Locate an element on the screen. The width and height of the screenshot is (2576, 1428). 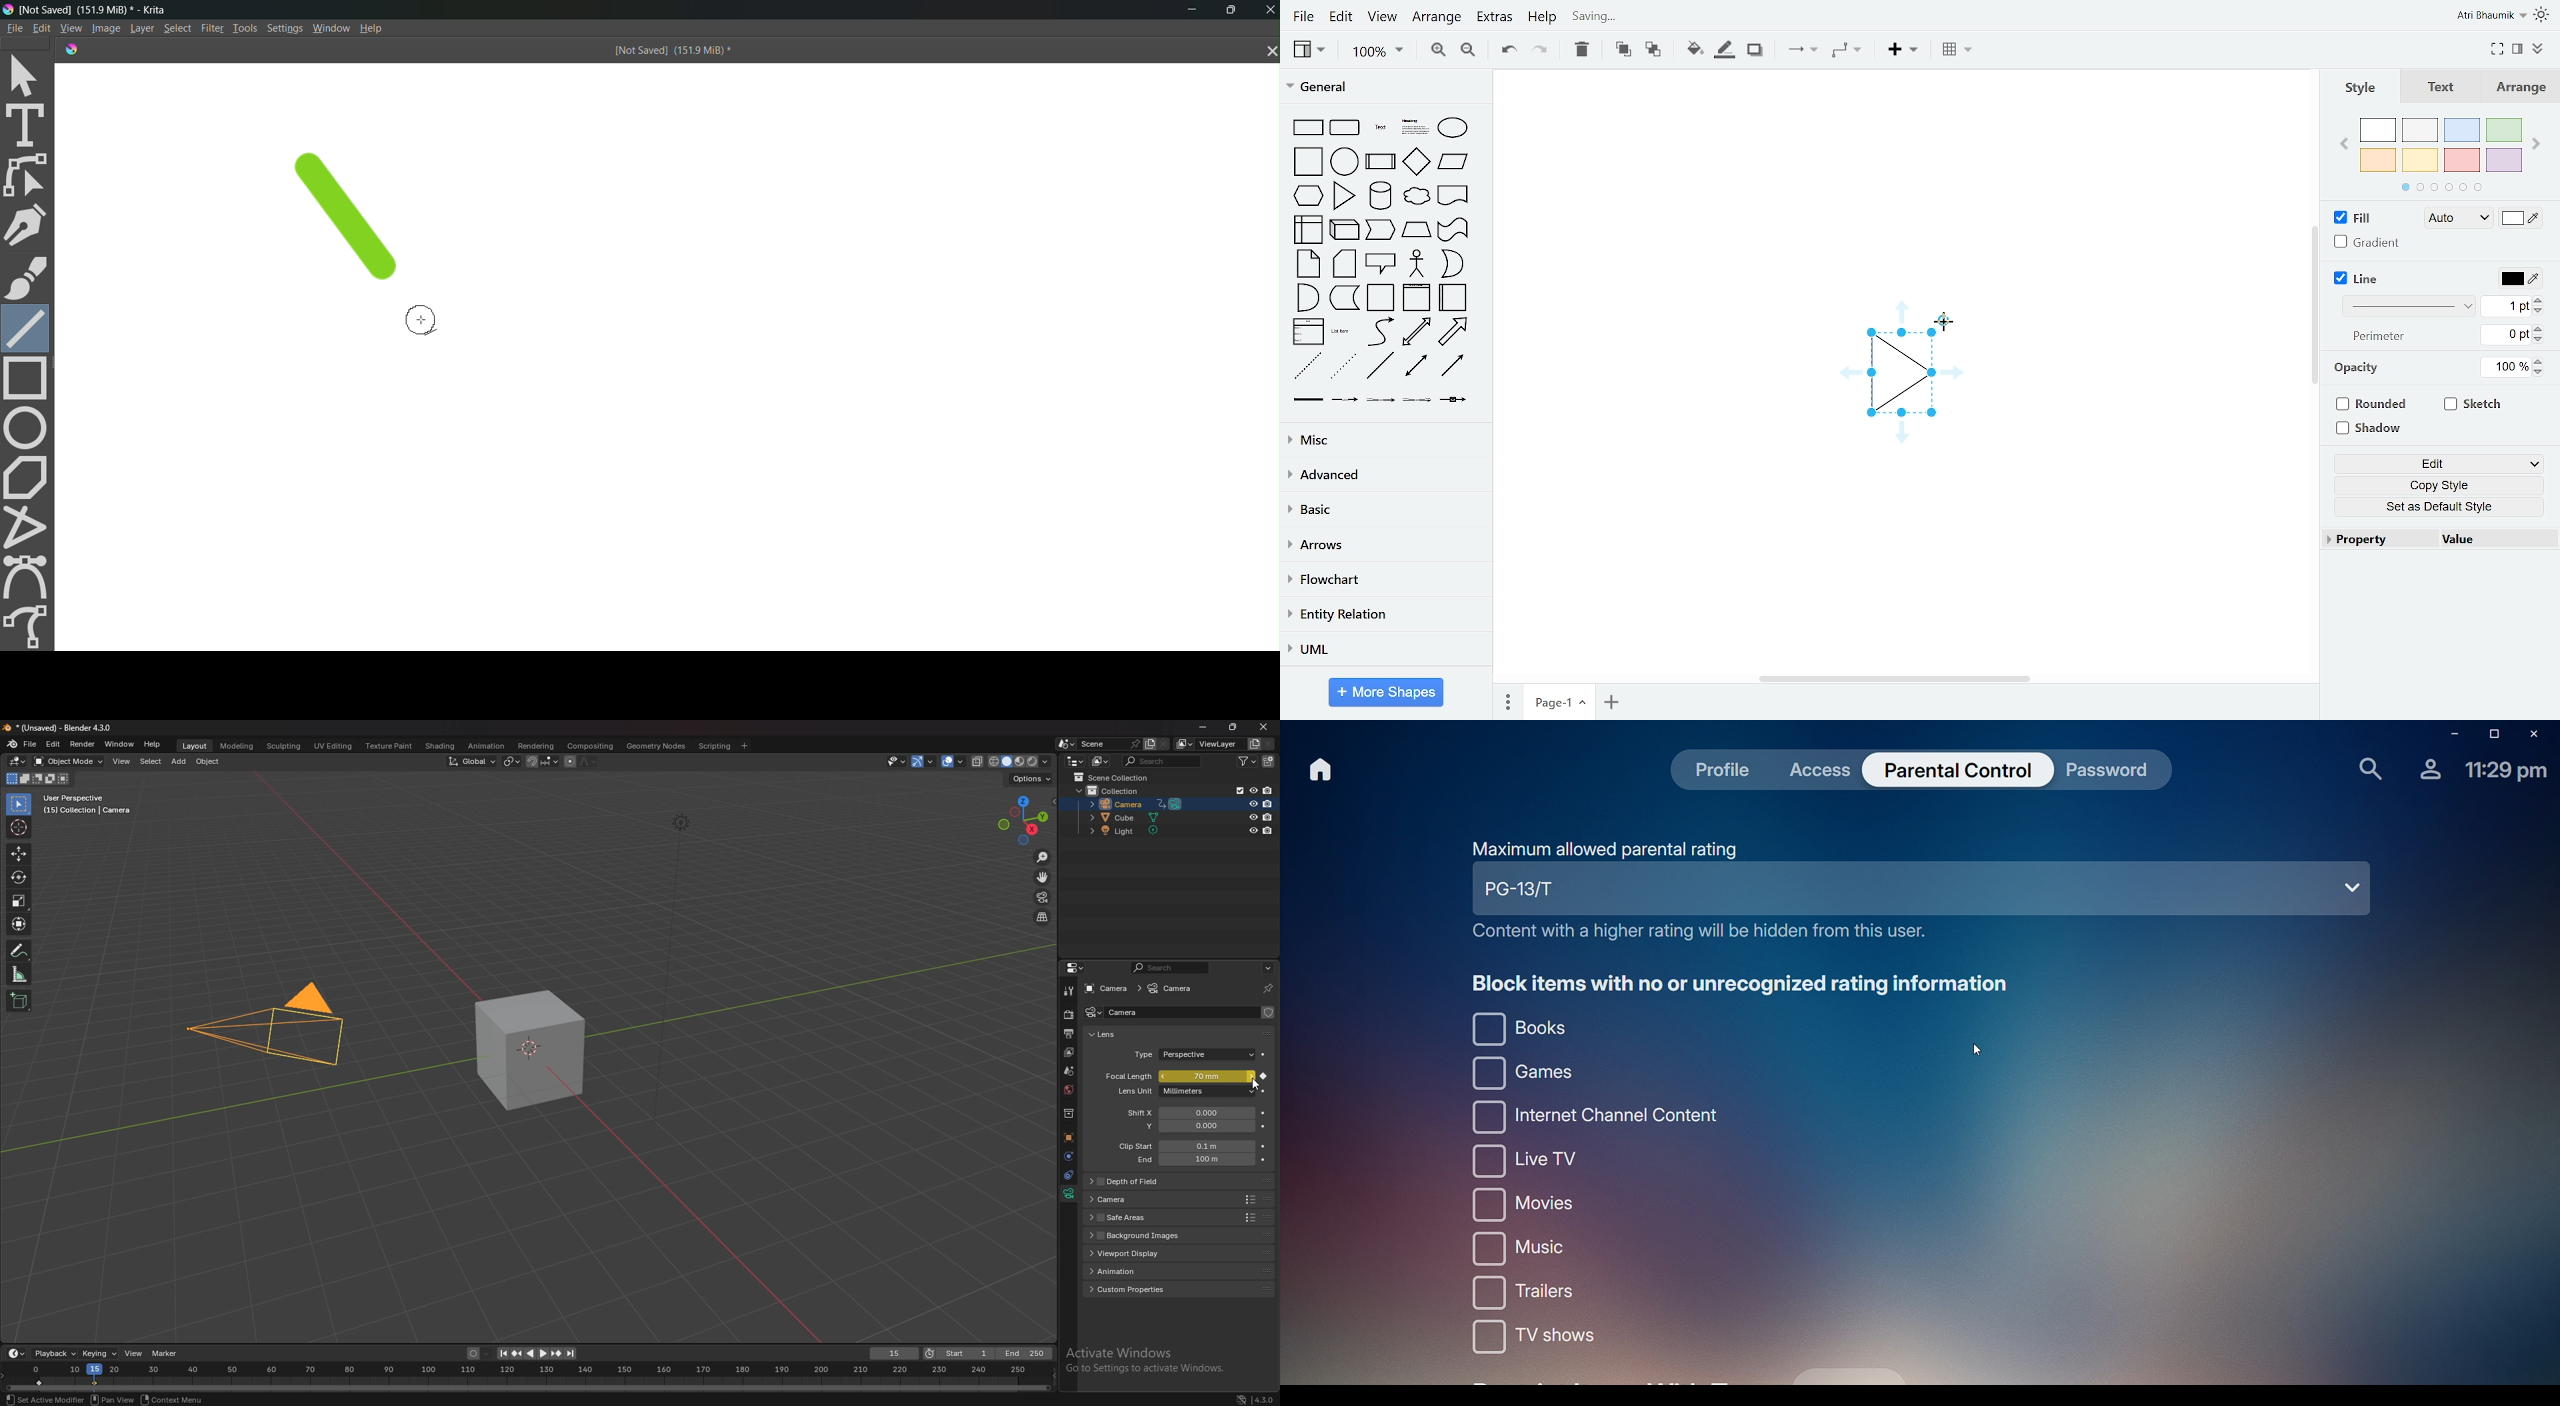
fill sytle is located at coordinates (2456, 219).